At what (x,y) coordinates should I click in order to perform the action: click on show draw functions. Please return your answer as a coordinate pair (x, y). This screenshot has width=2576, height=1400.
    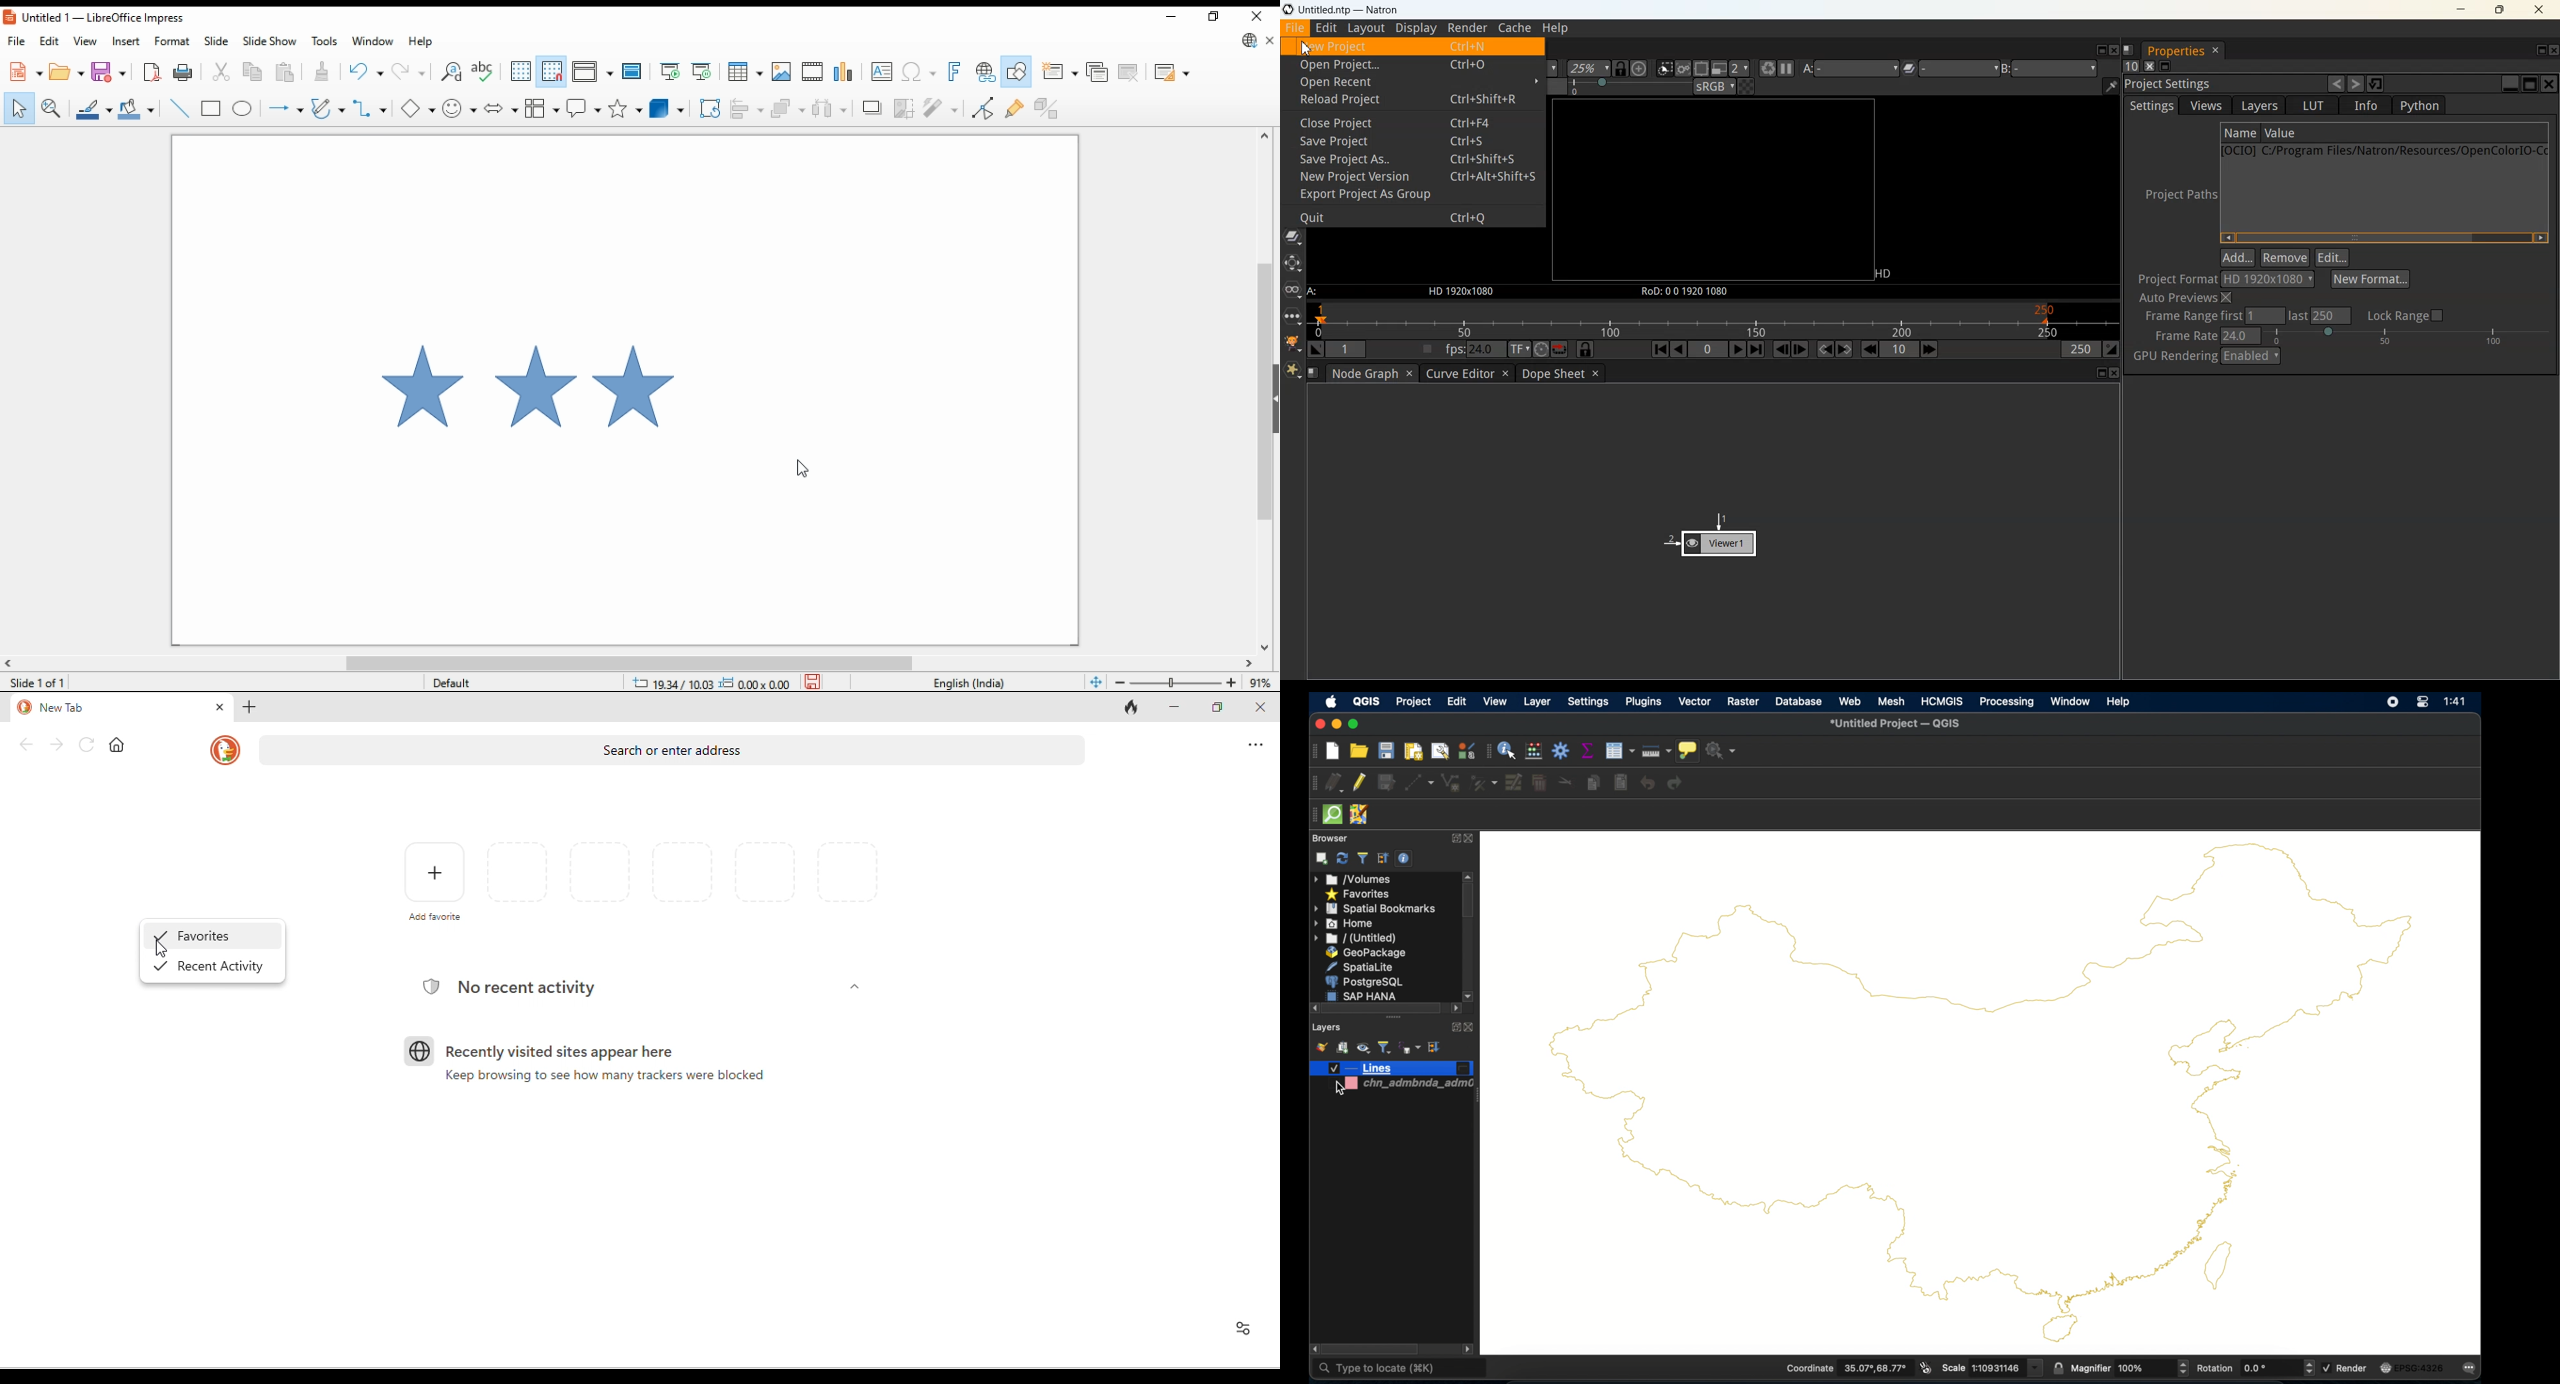
    Looking at the image, I should click on (1015, 71).